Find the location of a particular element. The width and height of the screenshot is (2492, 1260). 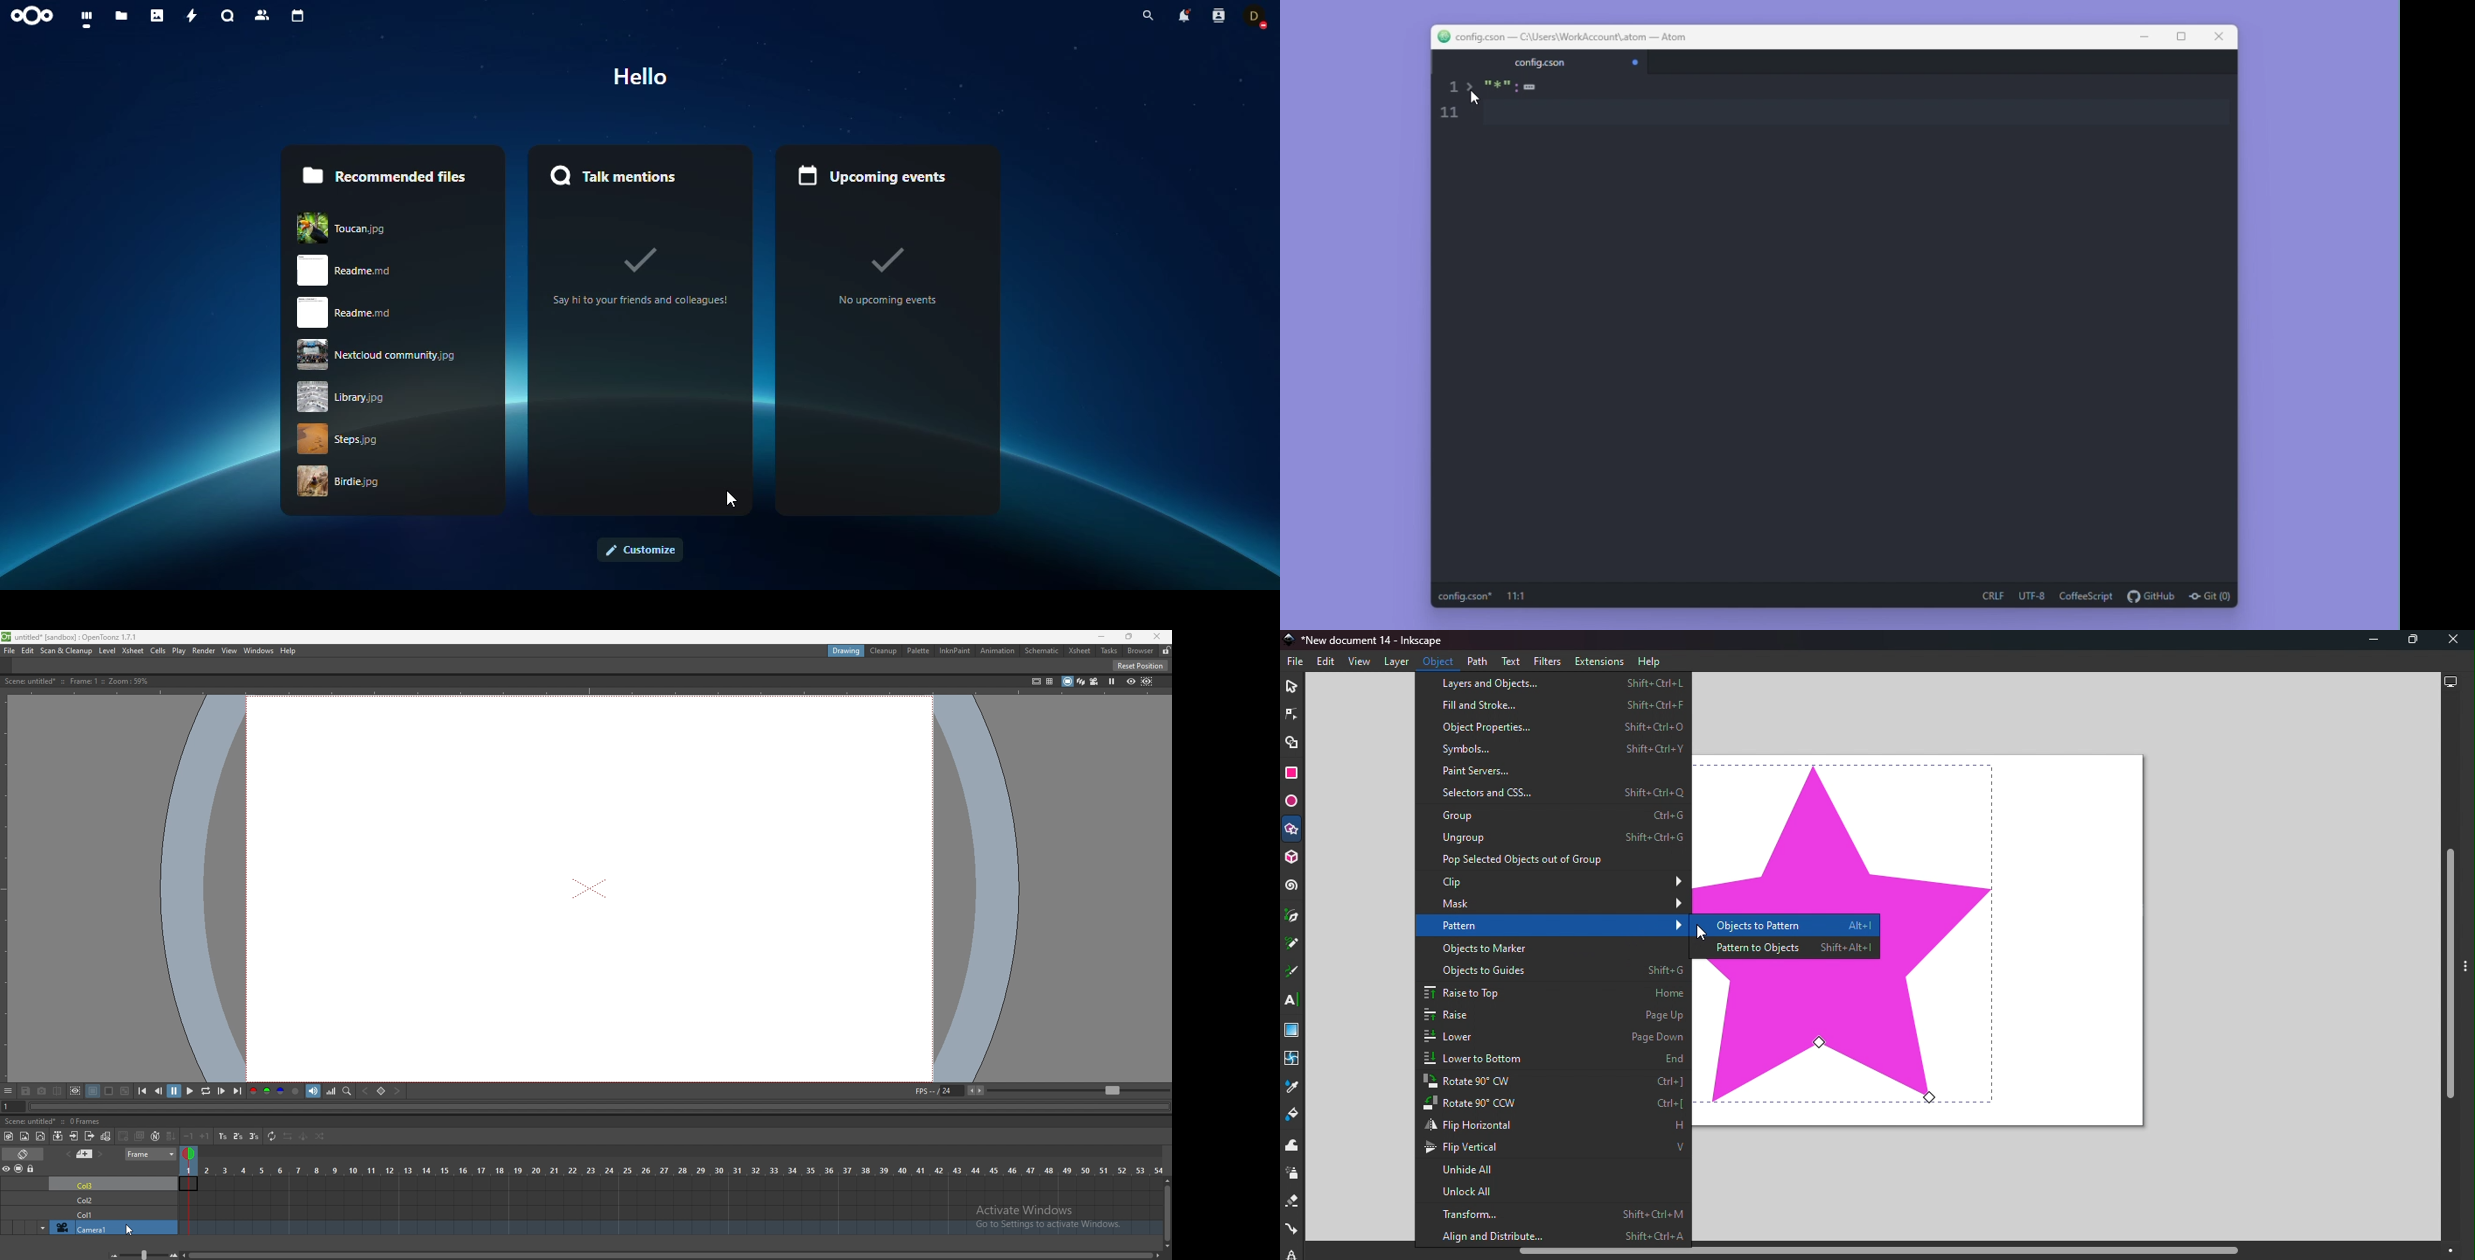

zoom is located at coordinates (143, 1254).